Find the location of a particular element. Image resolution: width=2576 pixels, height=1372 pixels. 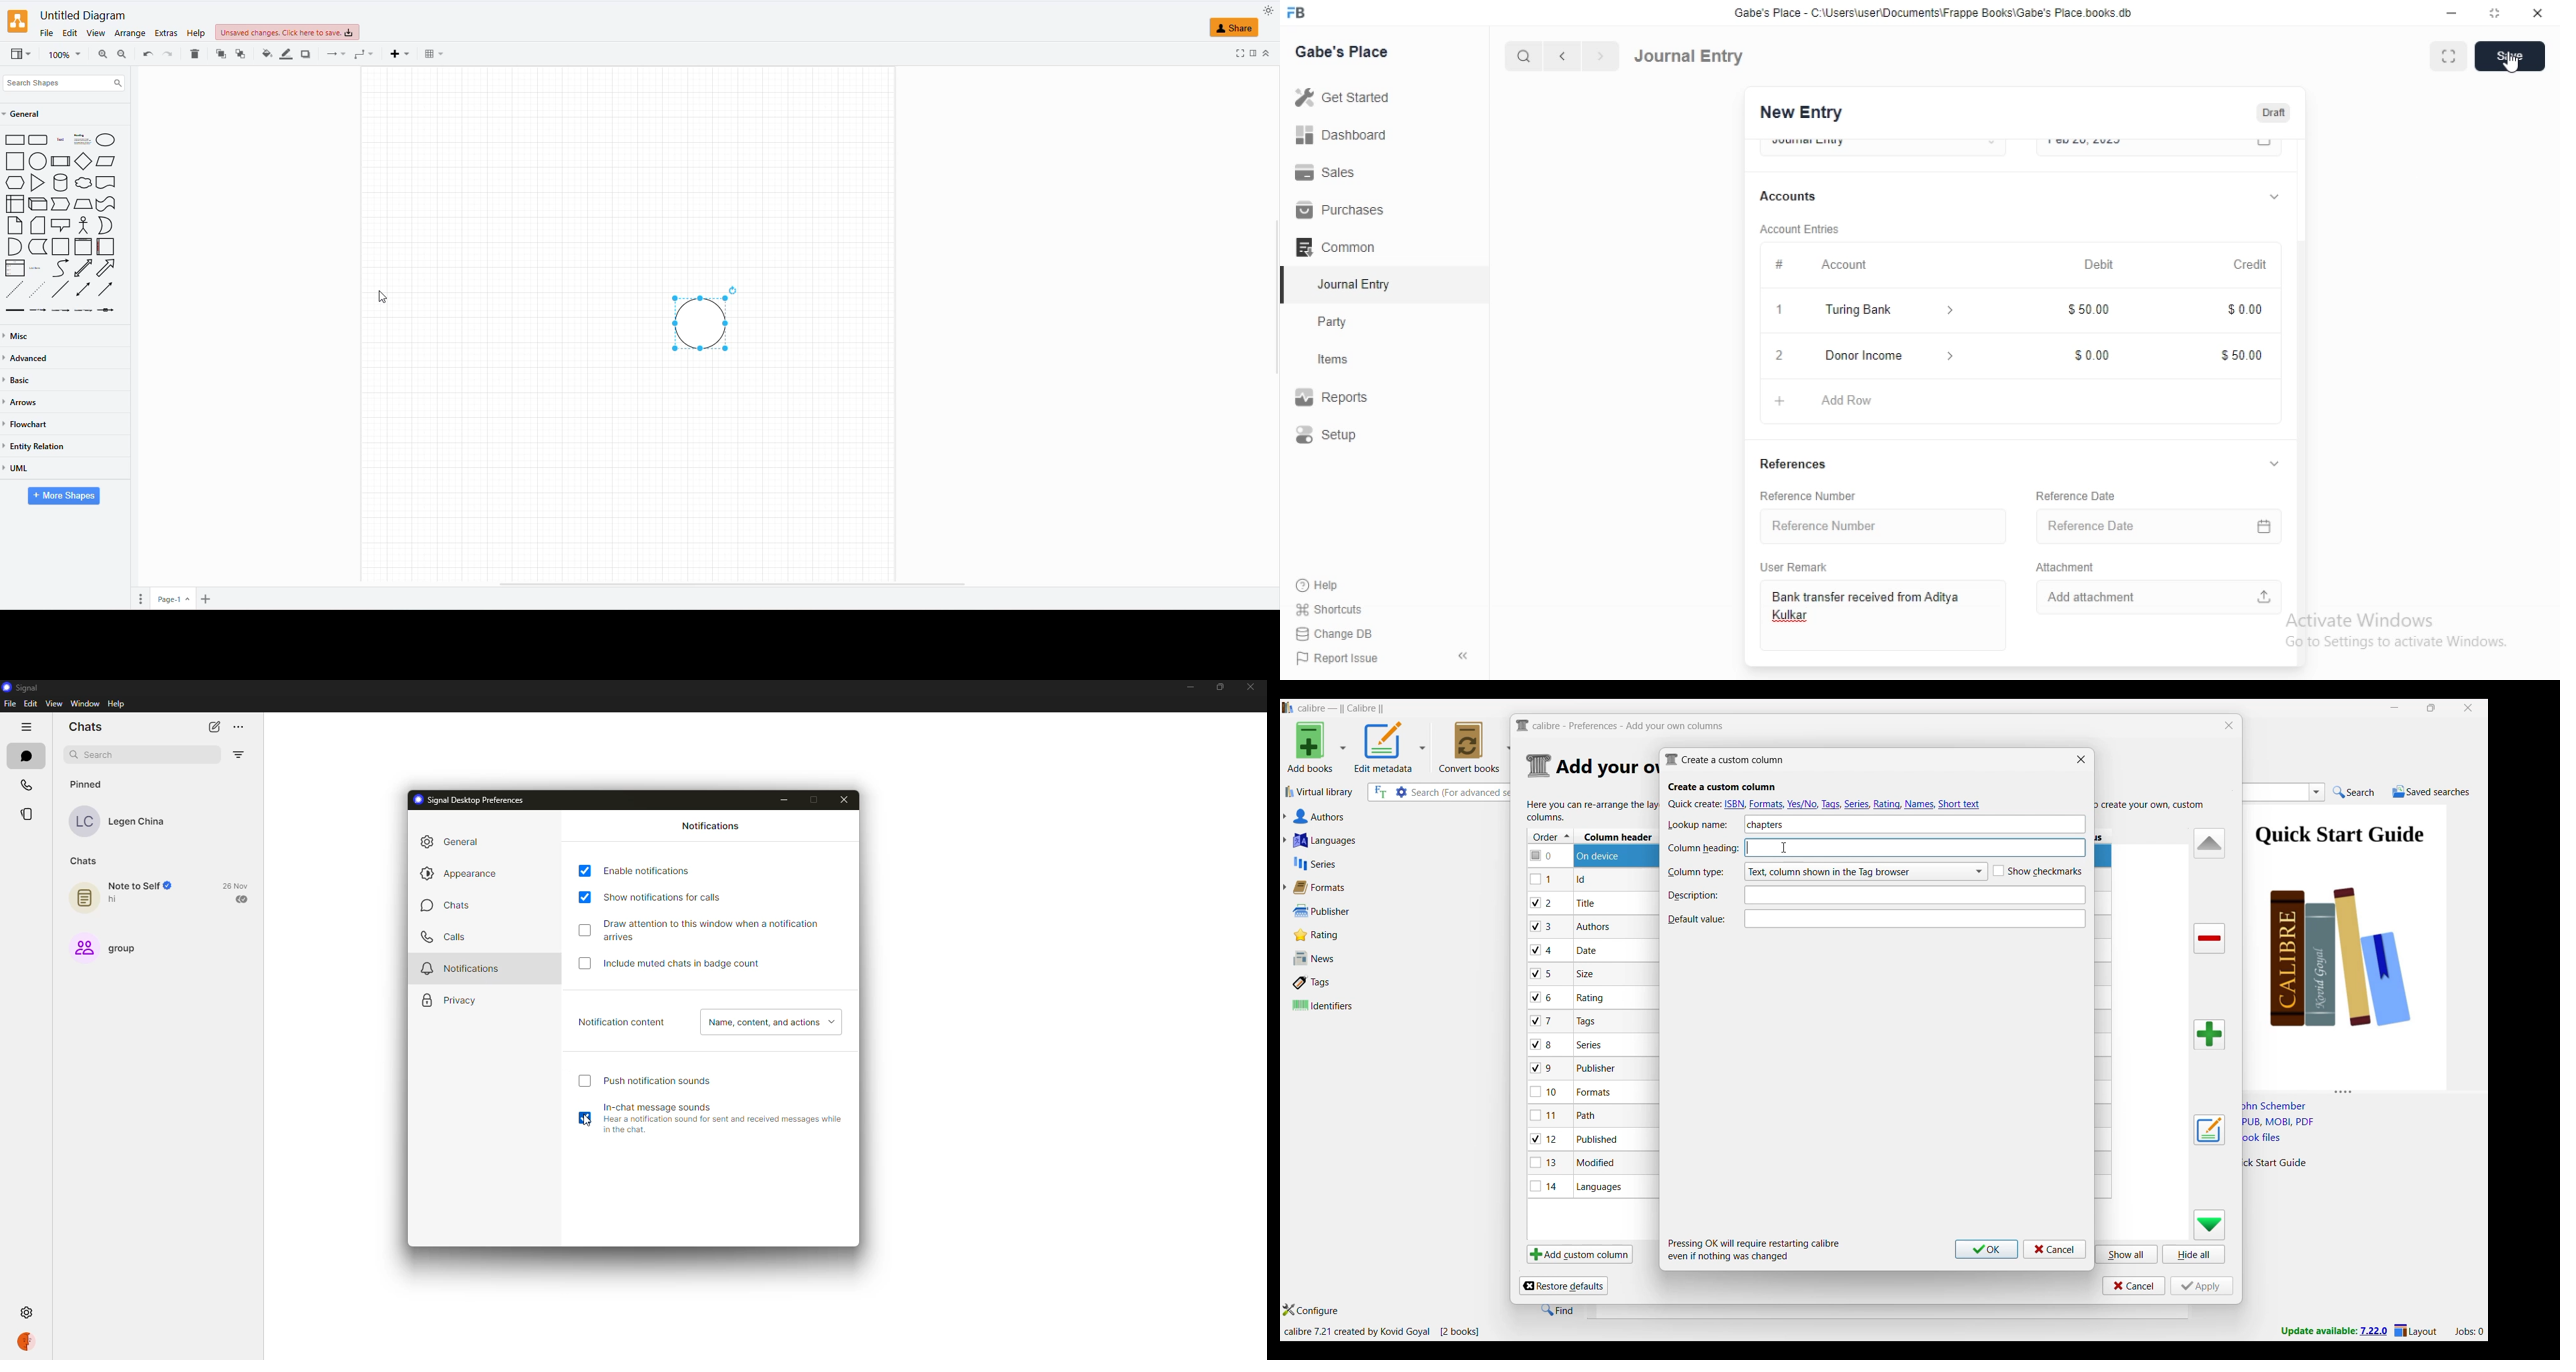

REDO is located at coordinates (166, 54).